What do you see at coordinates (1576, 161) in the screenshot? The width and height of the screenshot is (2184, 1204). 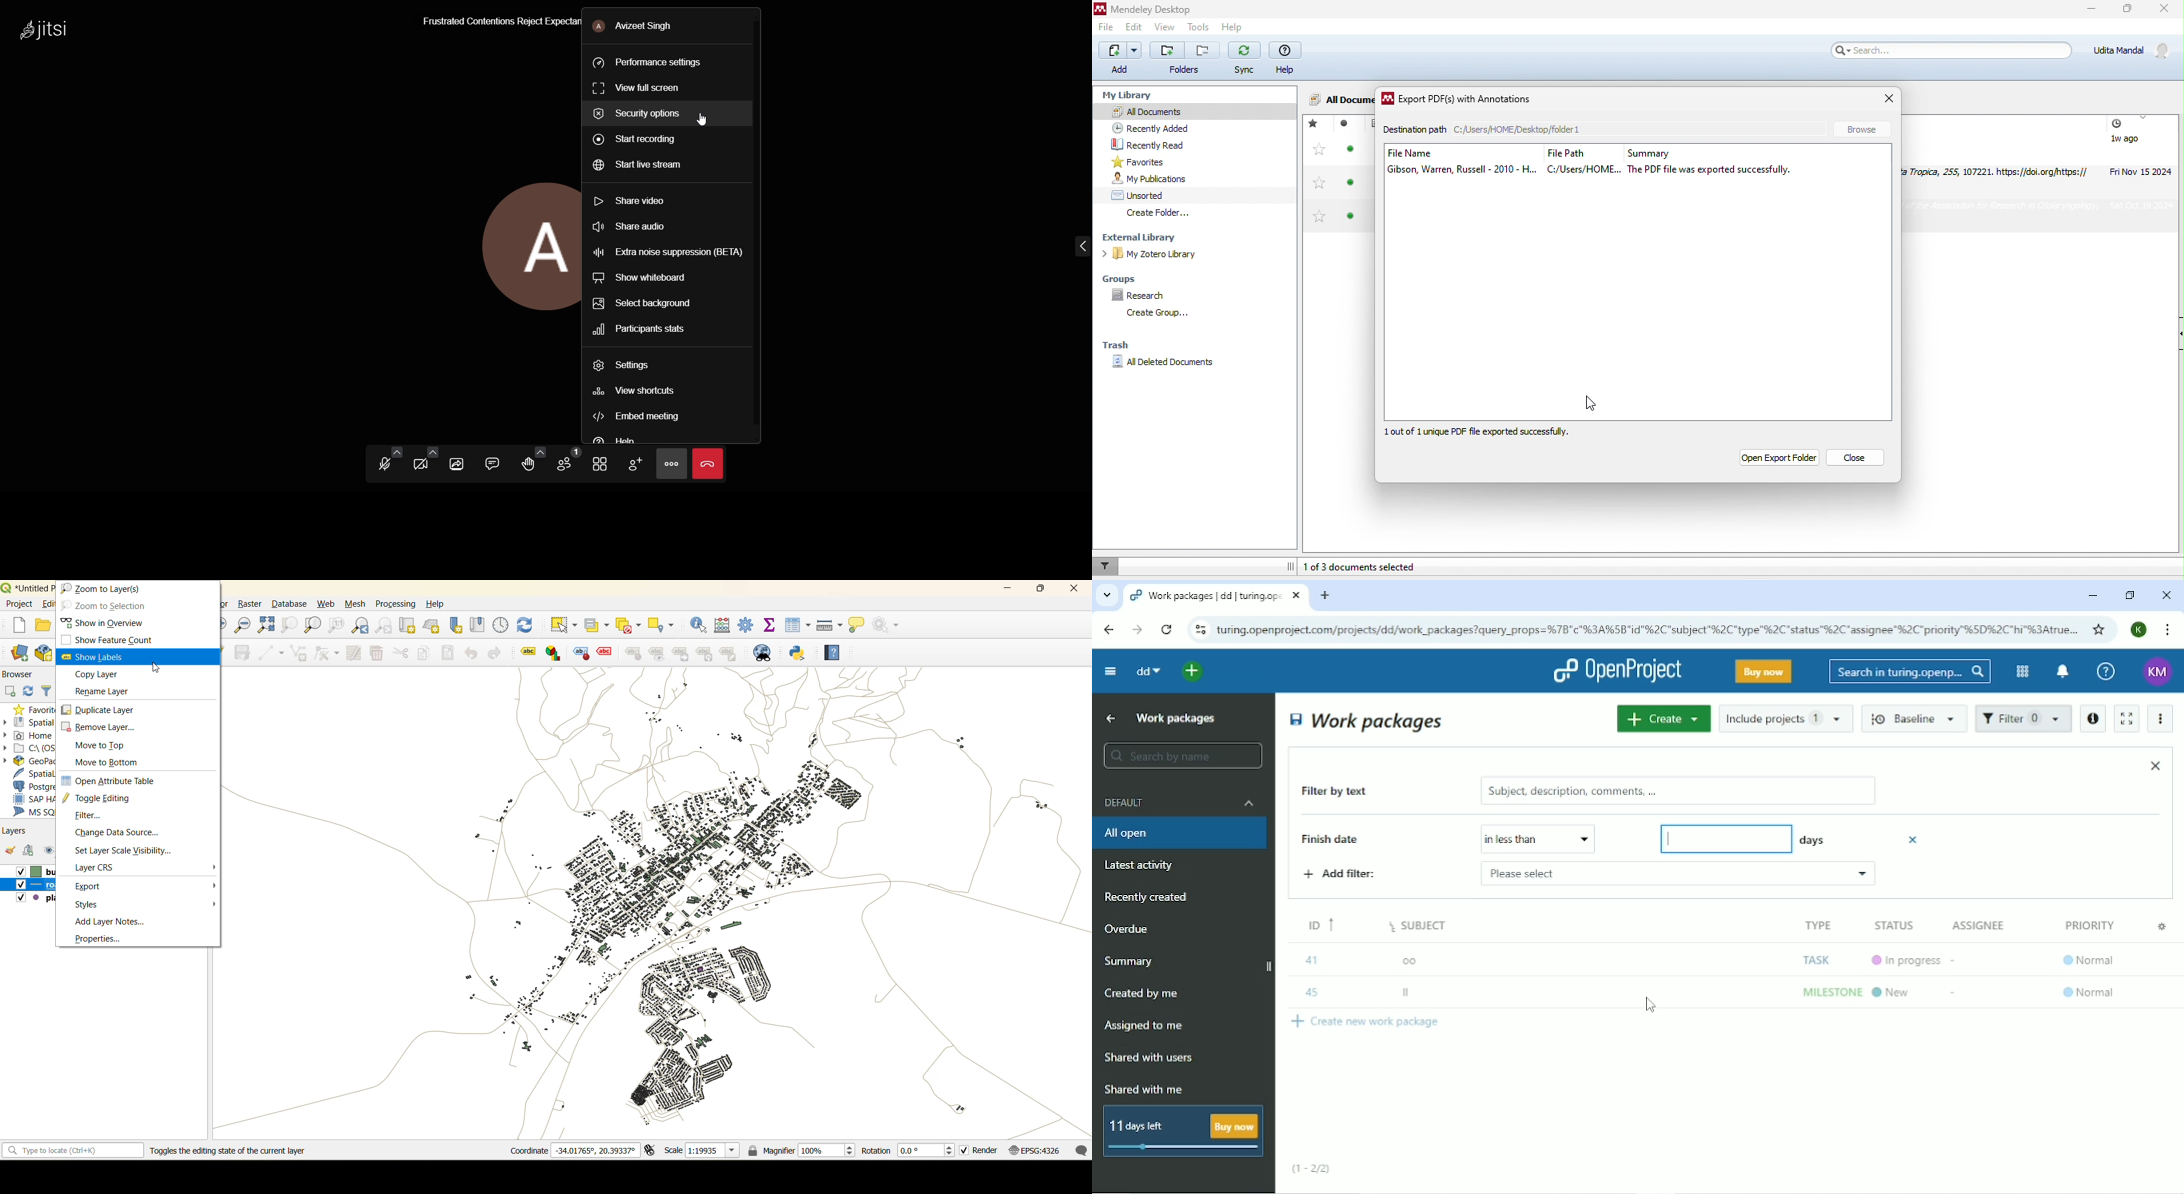 I see `File Path
C:/Users/HOME` at bounding box center [1576, 161].